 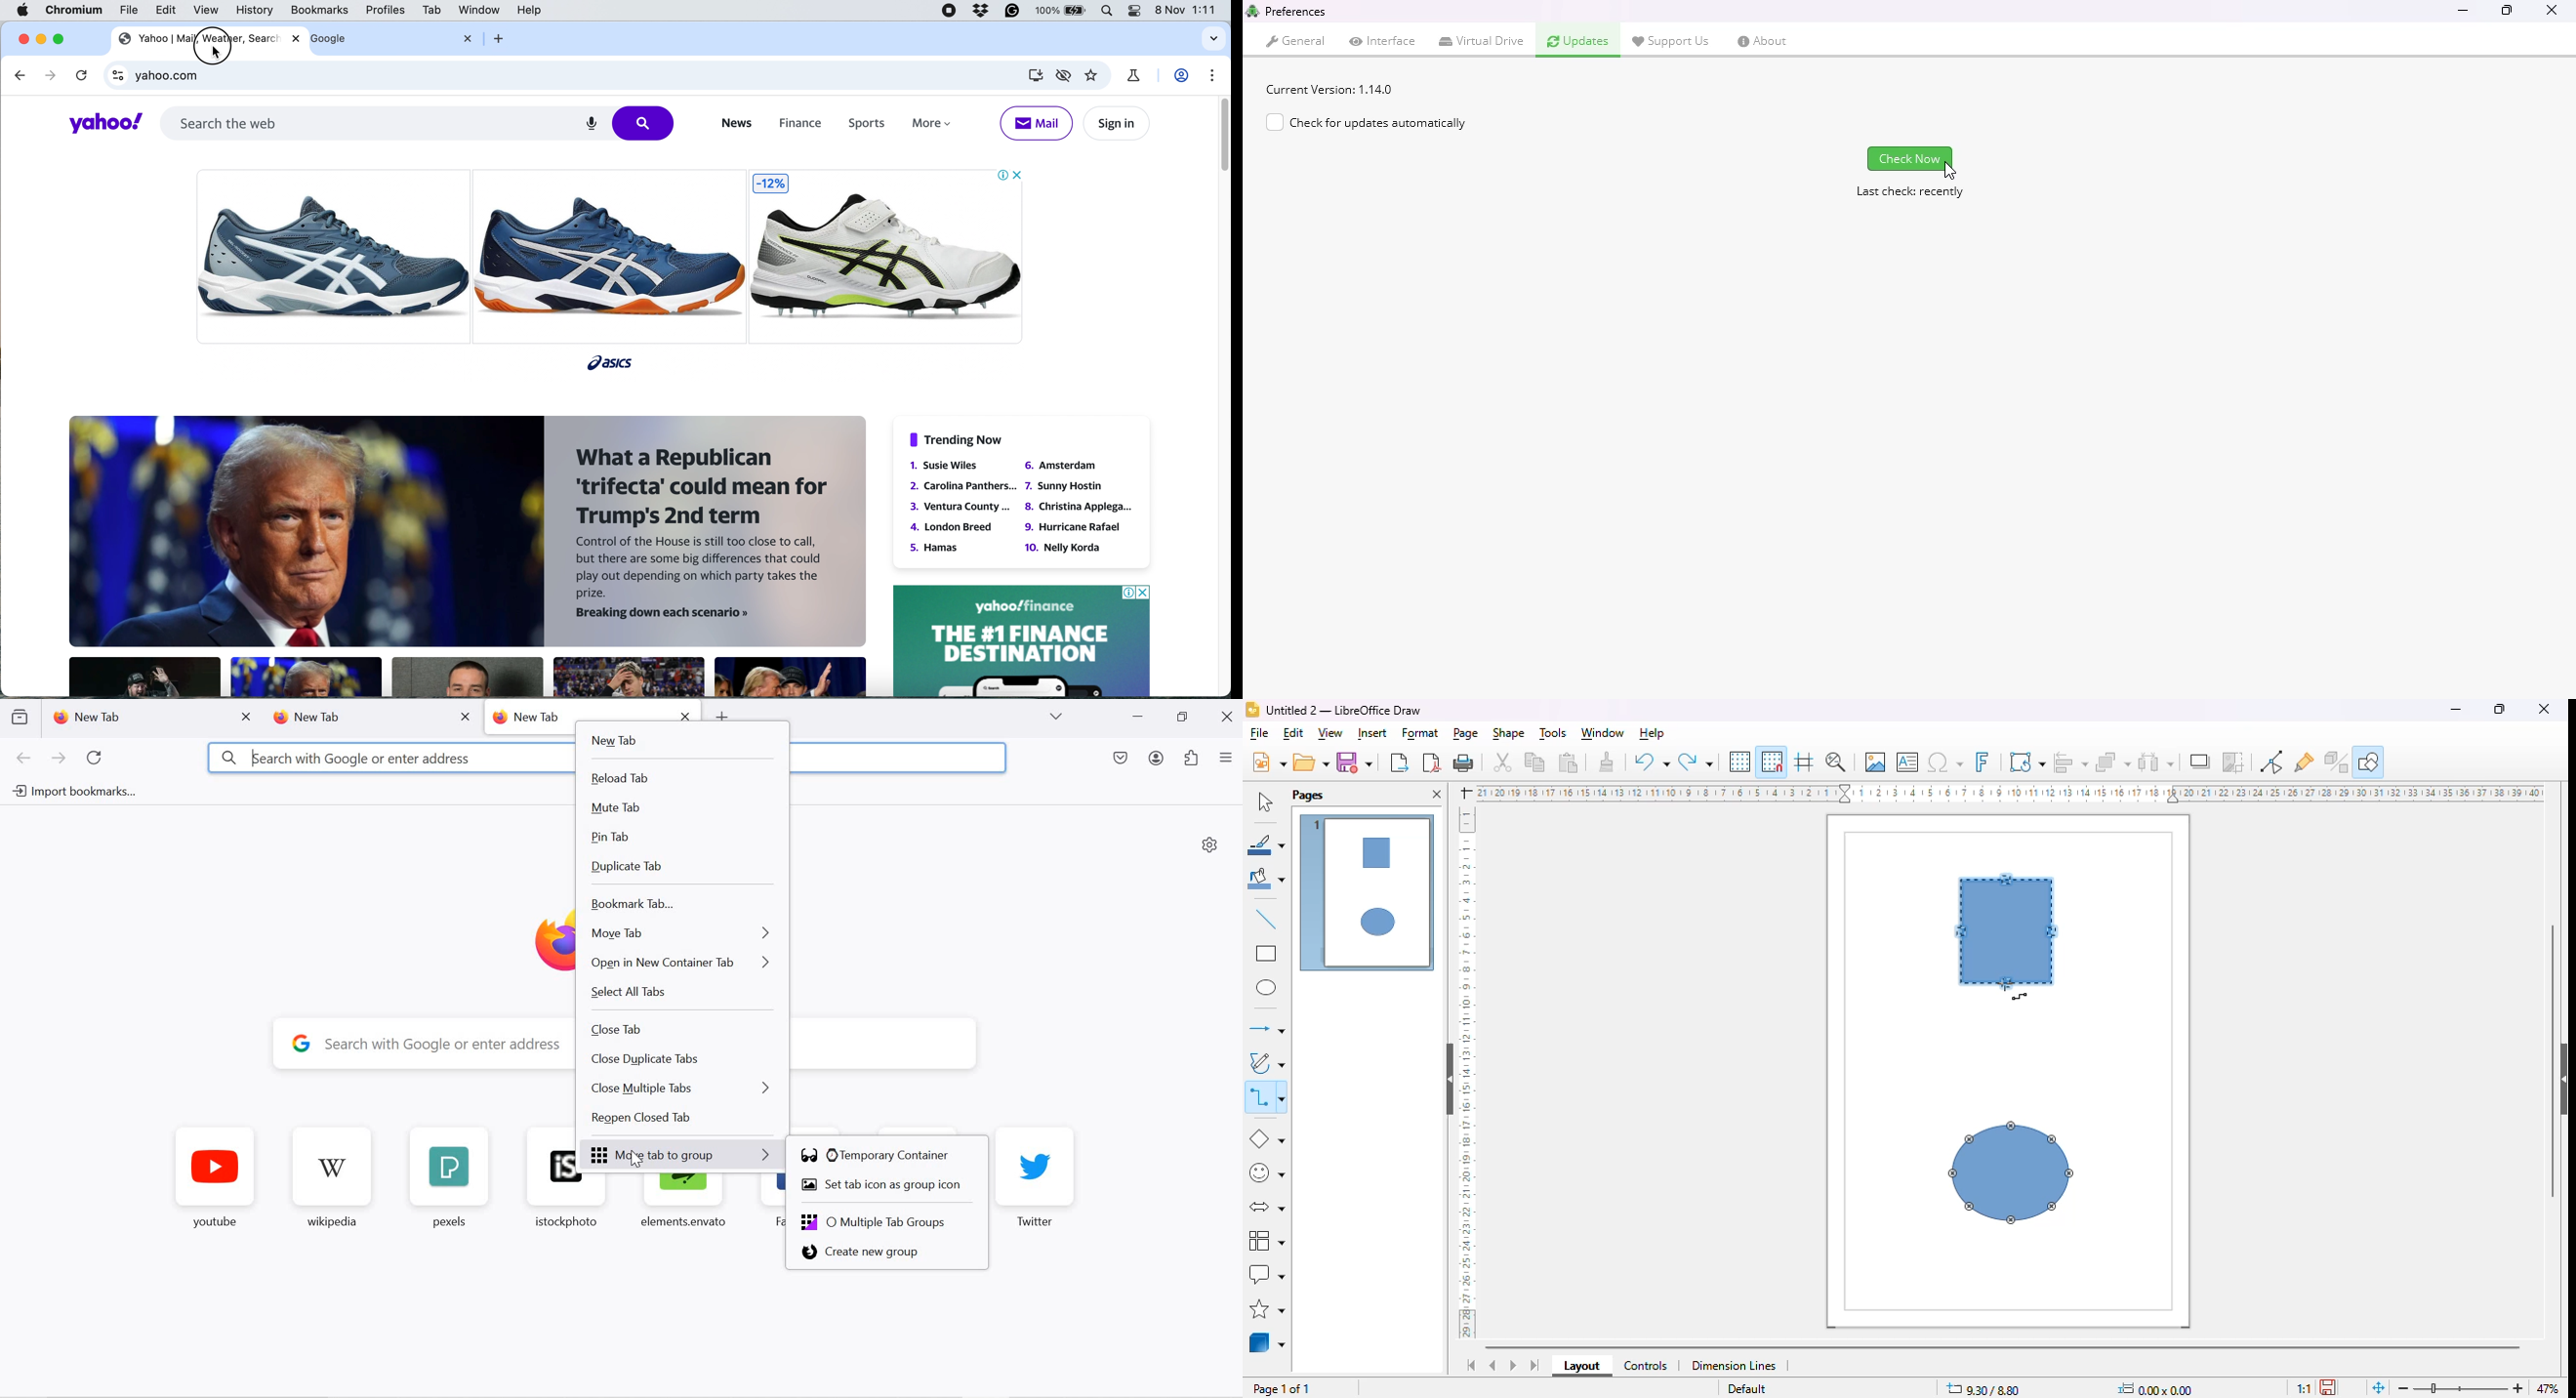 What do you see at coordinates (1210, 844) in the screenshot?
I see `personalize new tab` at bounding box center [1210, 844].